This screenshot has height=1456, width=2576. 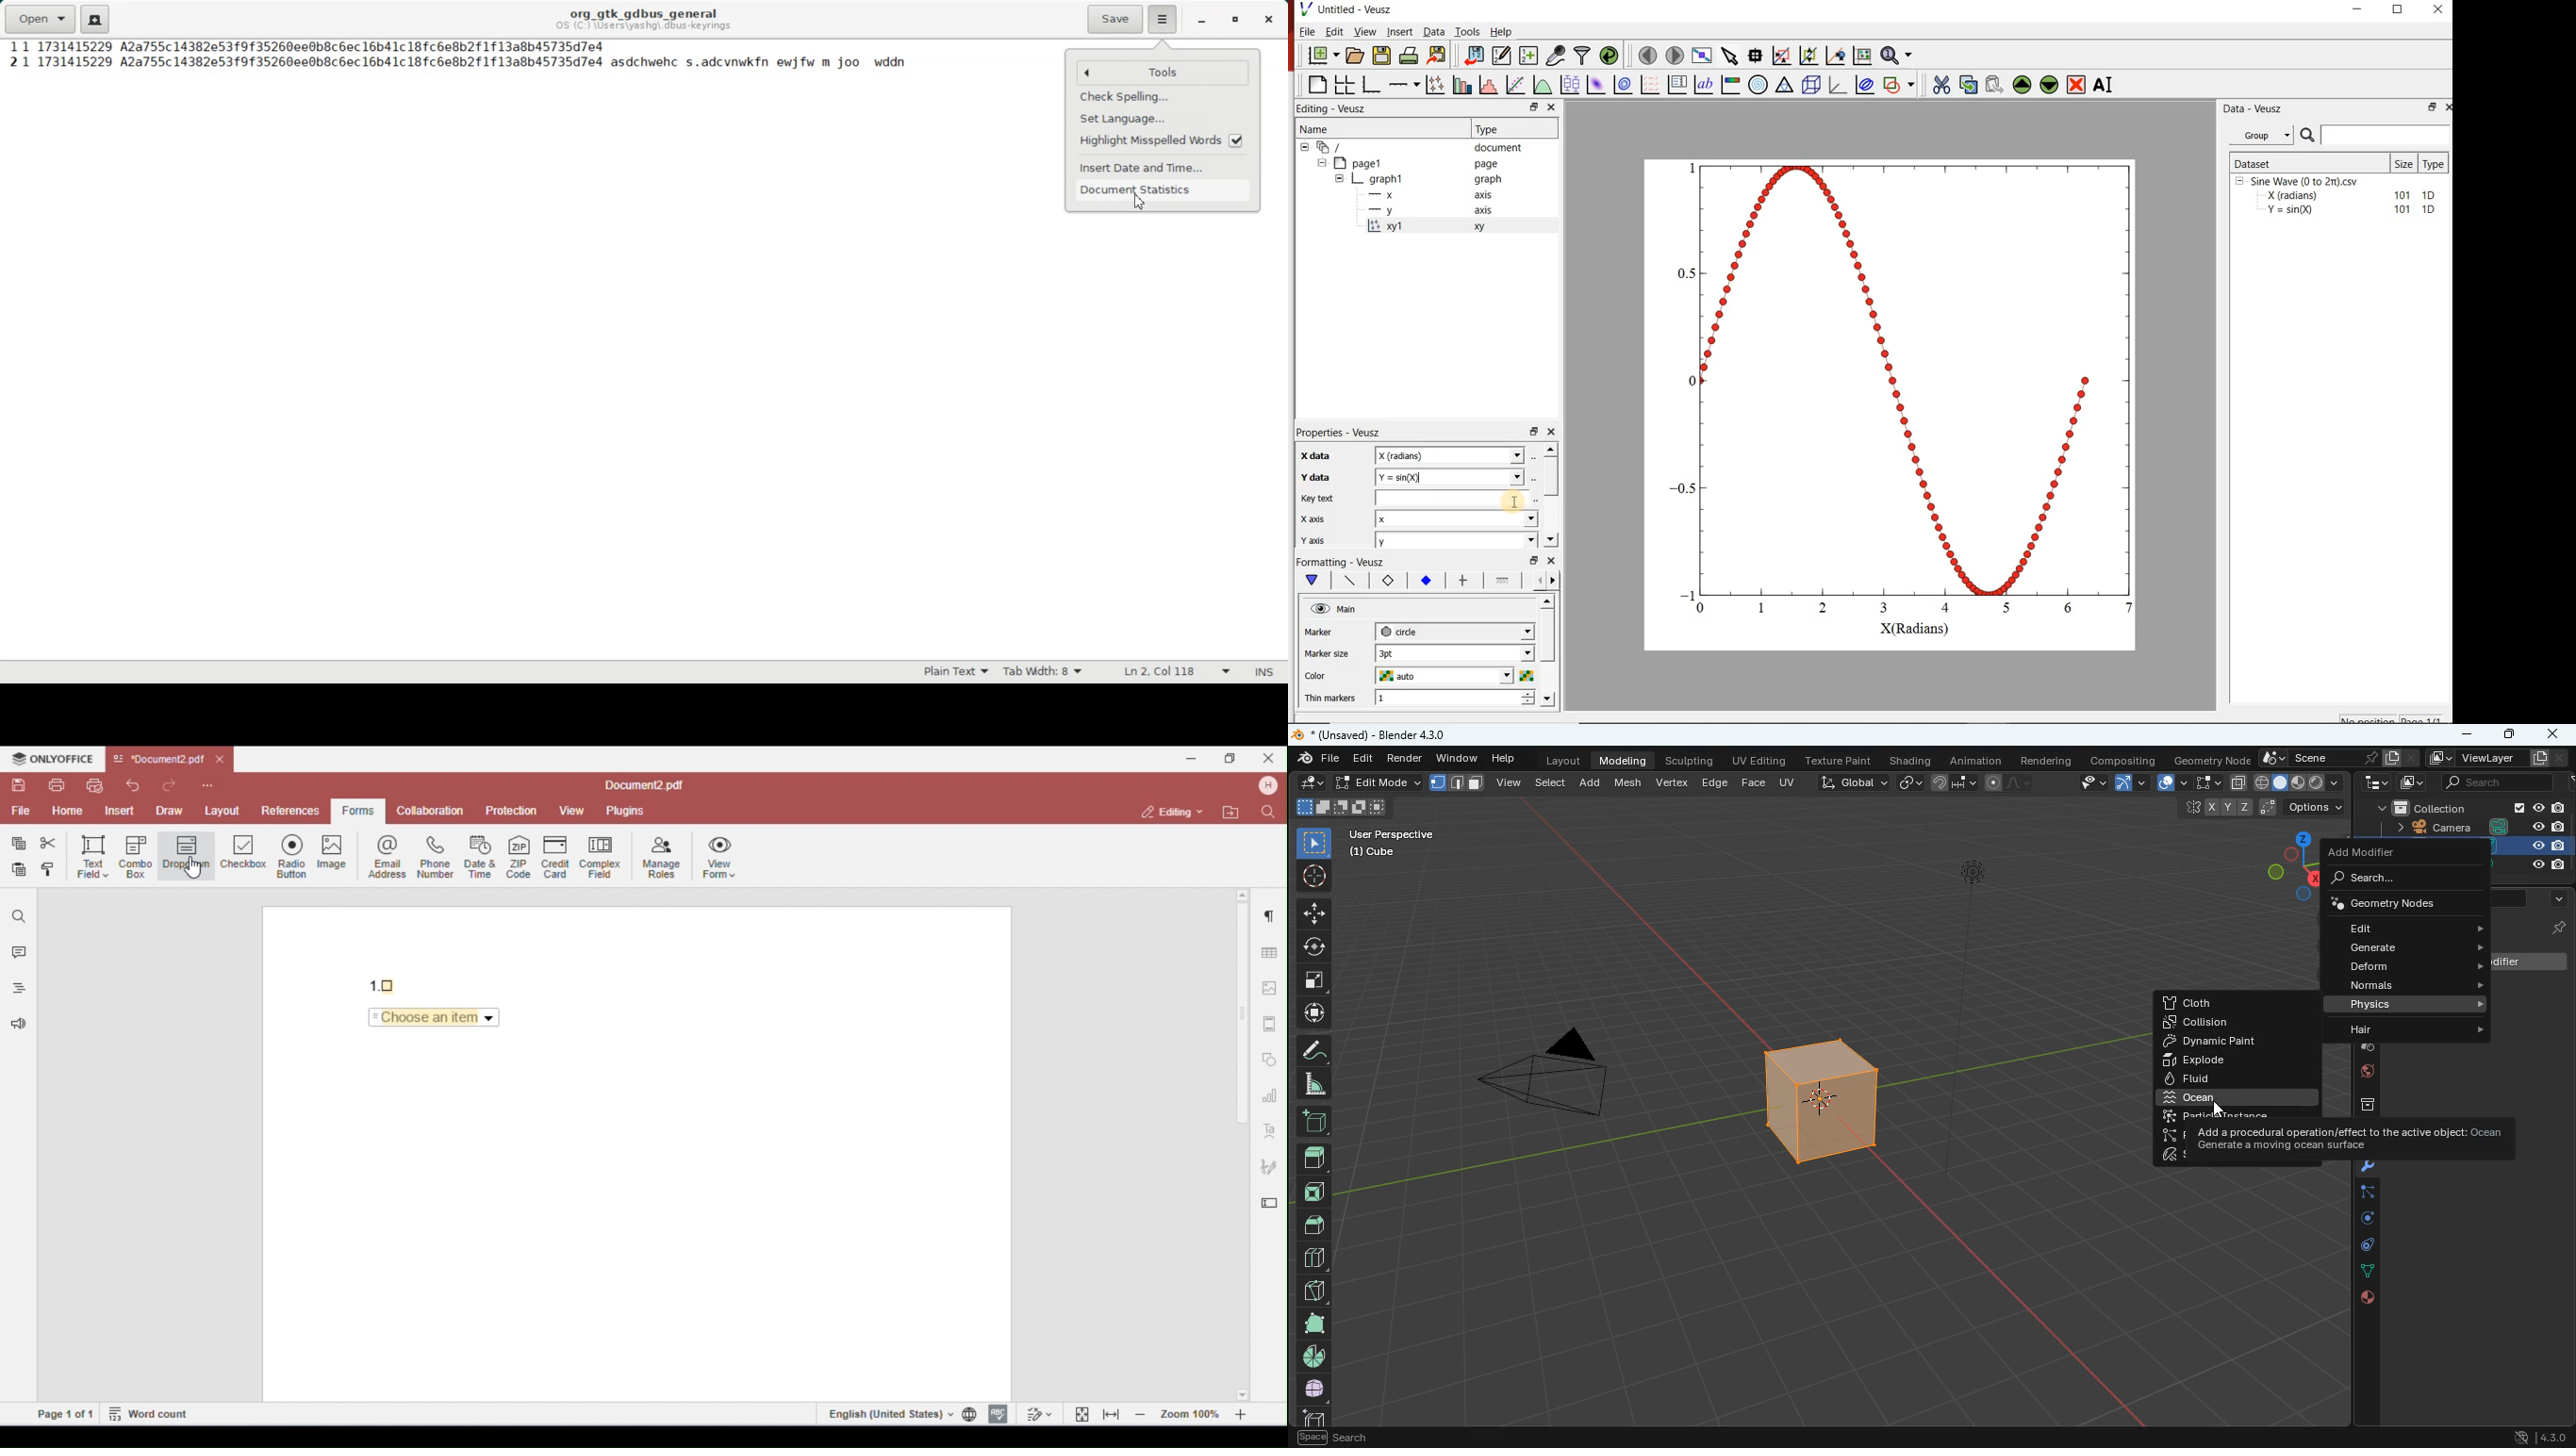 I want to click on auto, so click(x=1454, y=677).